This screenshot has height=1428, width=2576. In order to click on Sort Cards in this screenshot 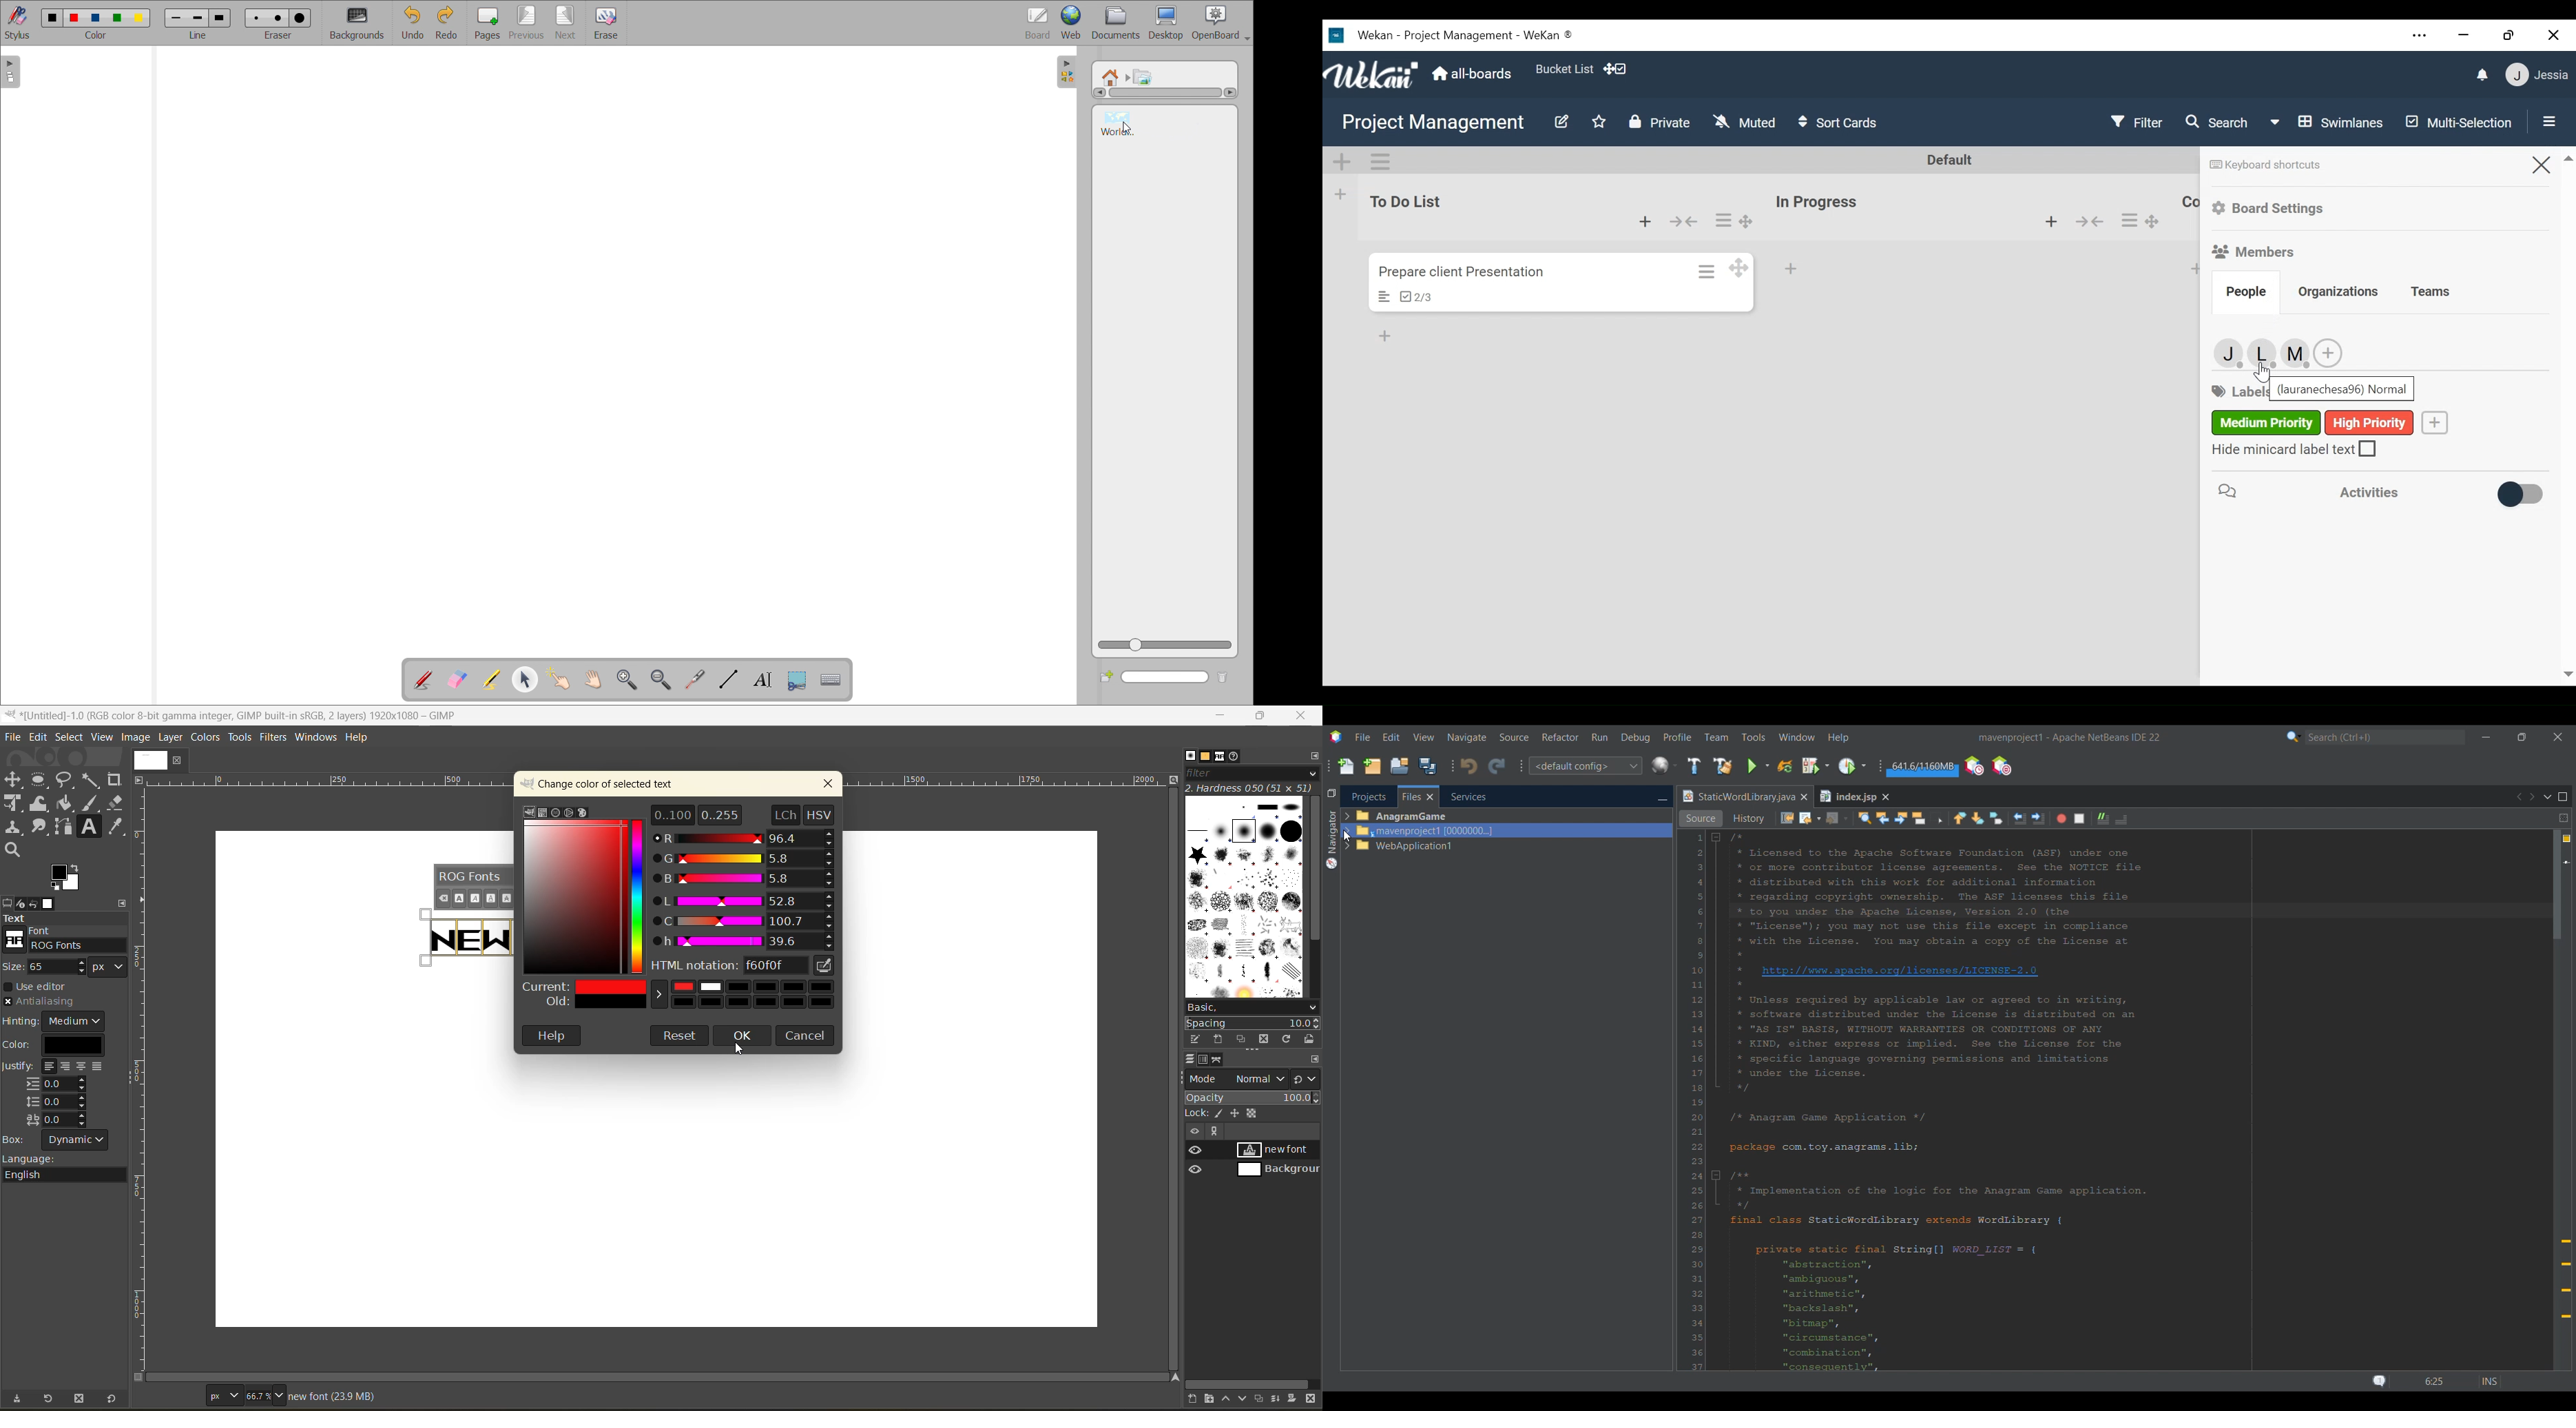, I will do `click(1838, 122)`.